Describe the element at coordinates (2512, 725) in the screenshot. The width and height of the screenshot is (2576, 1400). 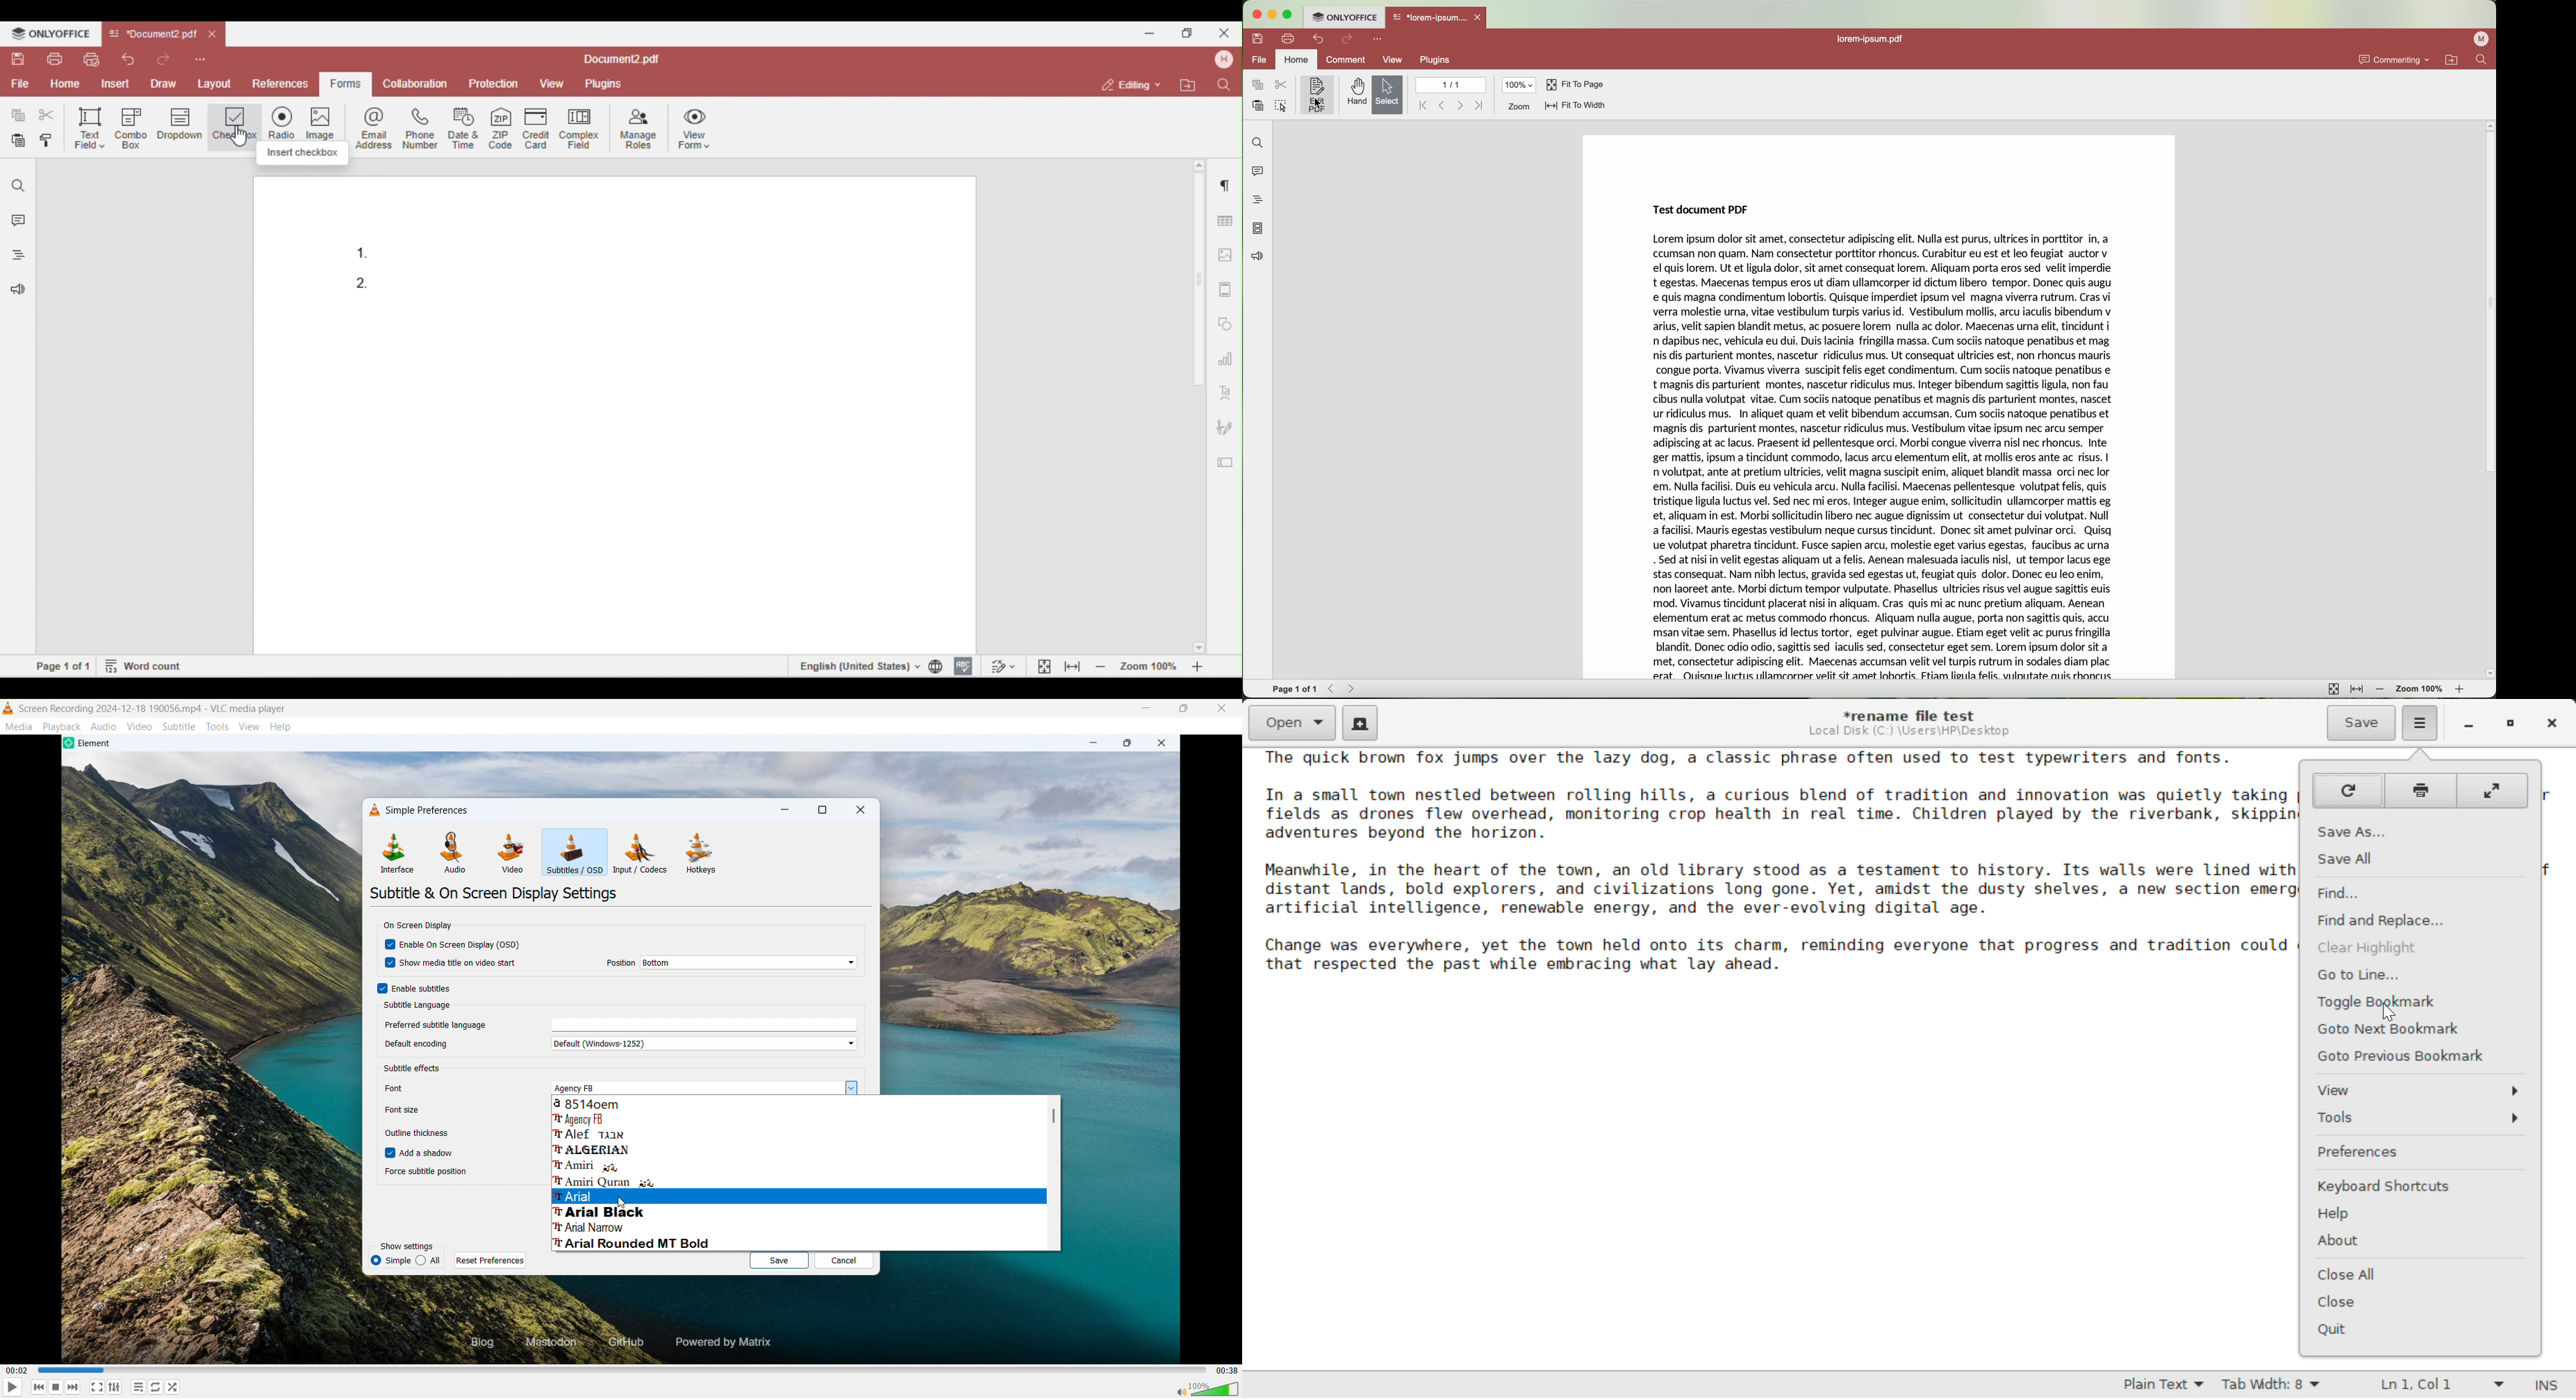
I see `Minimize` at that location.